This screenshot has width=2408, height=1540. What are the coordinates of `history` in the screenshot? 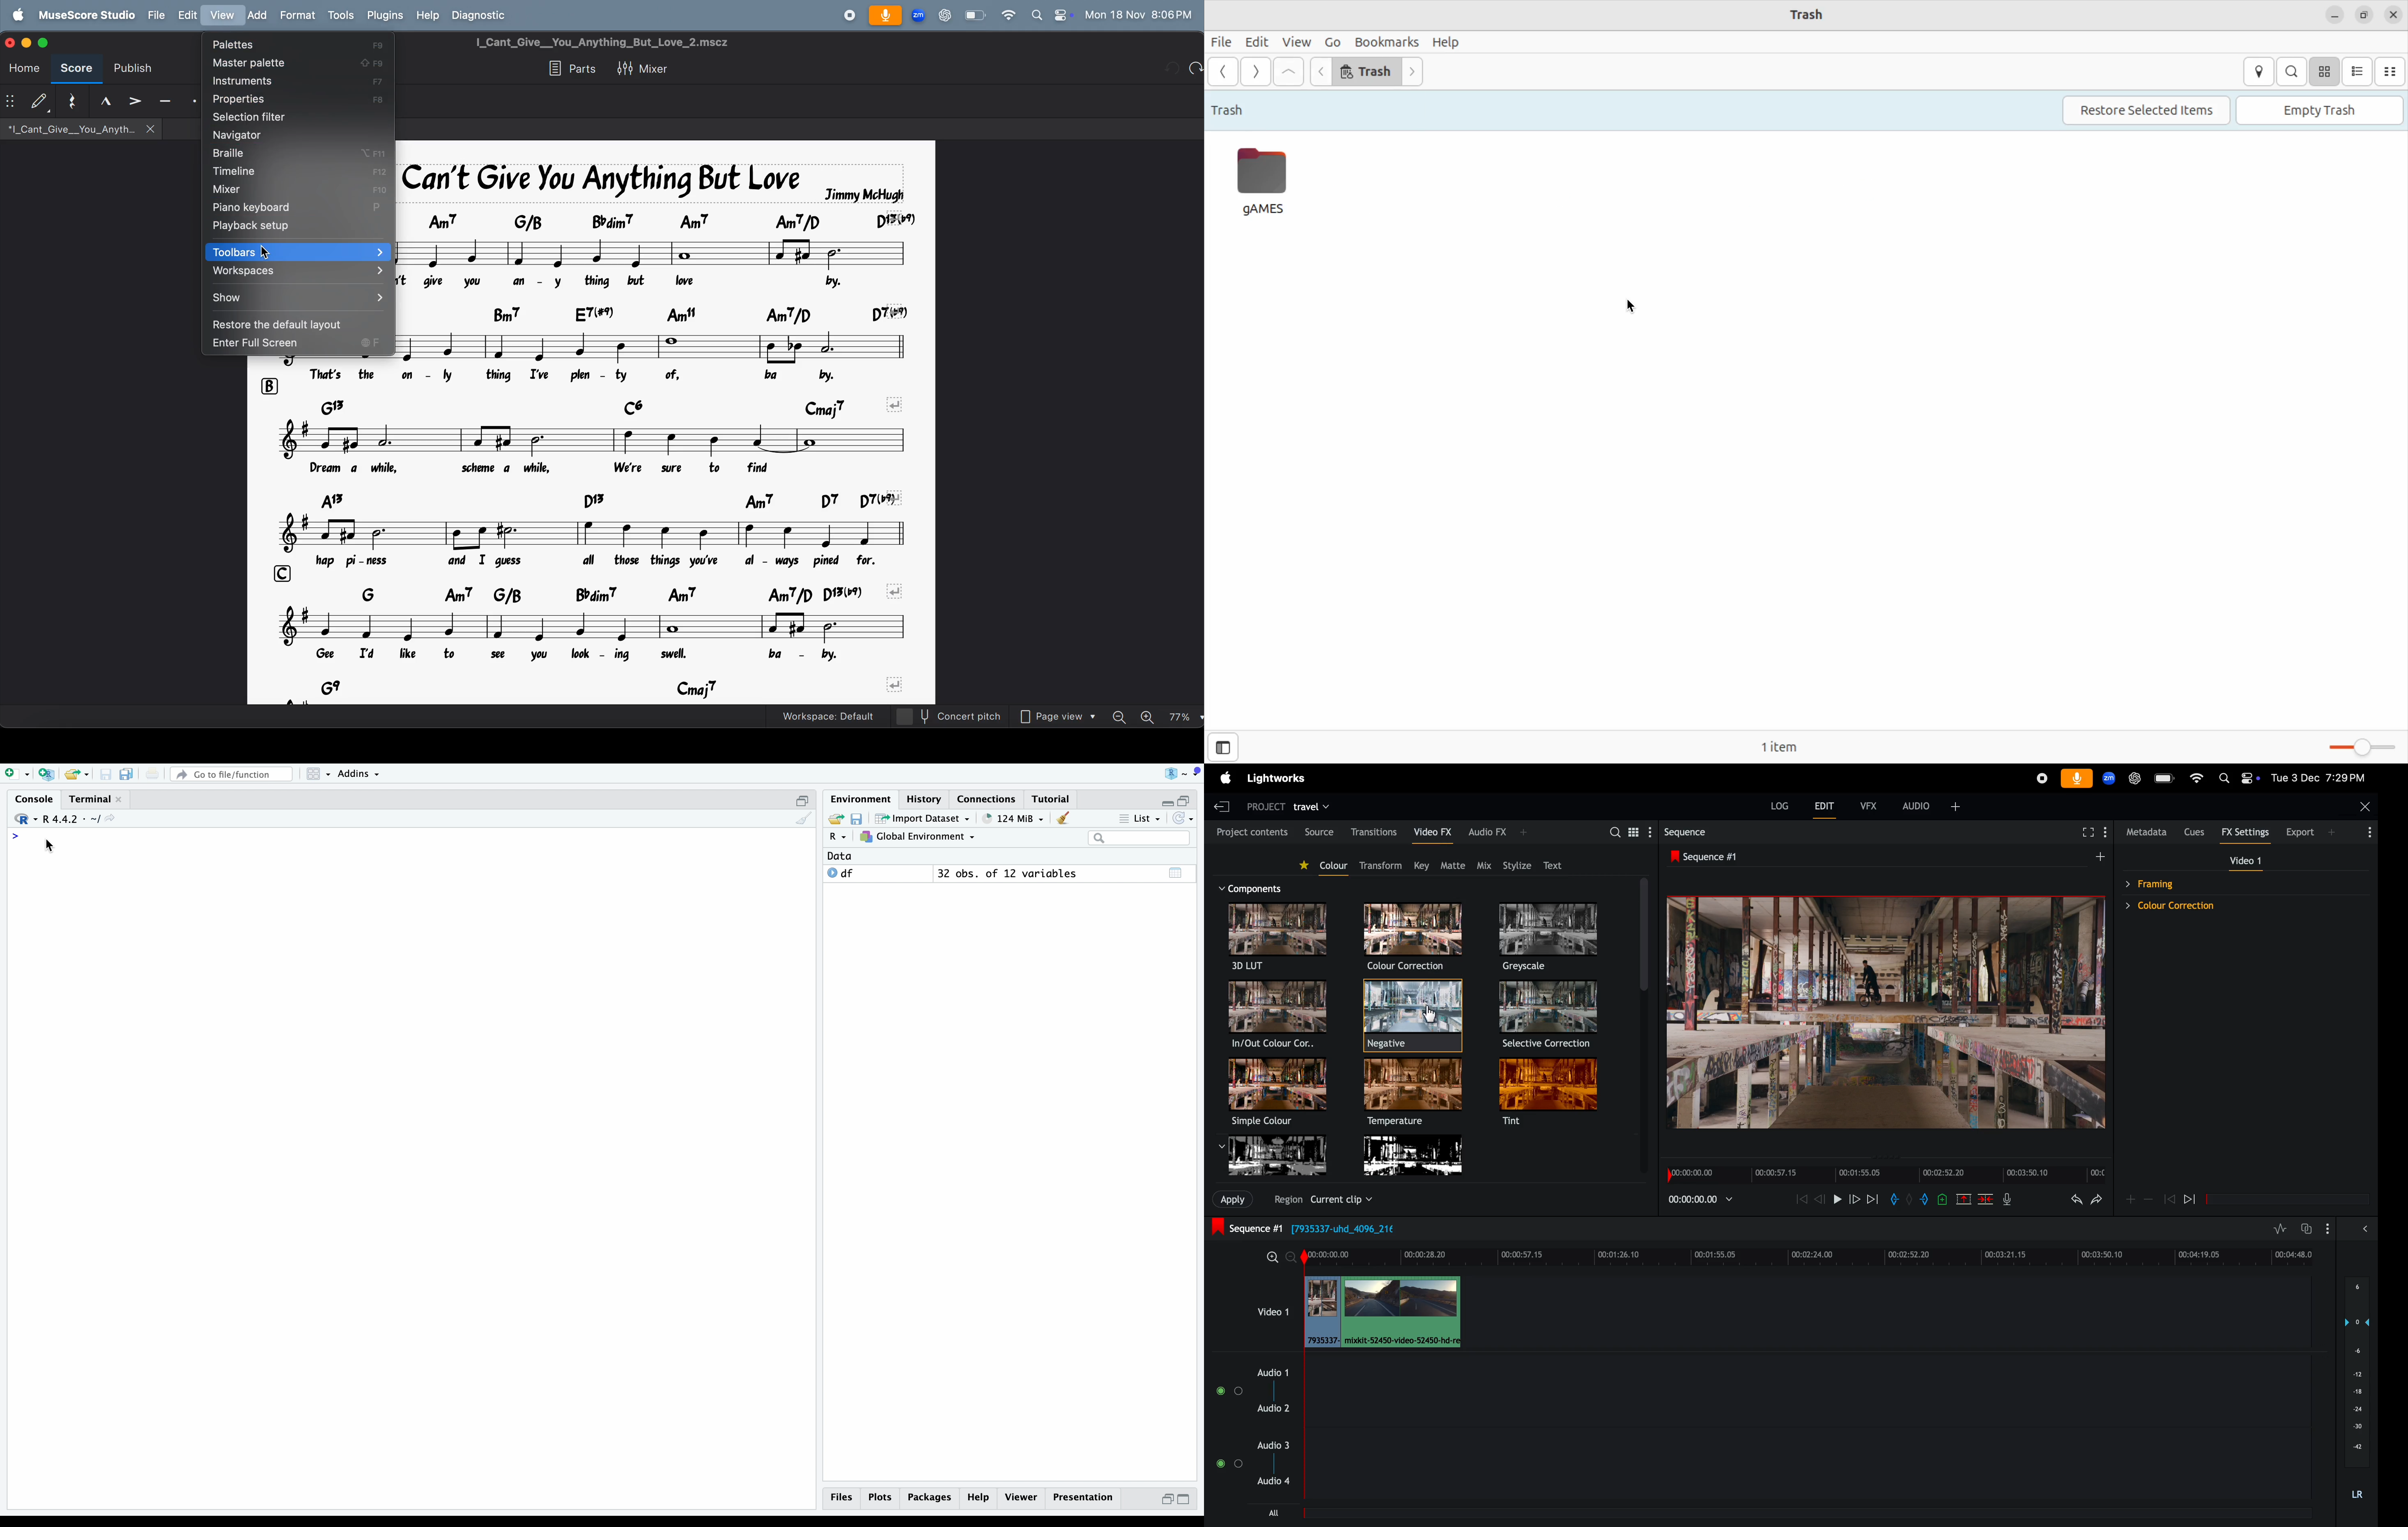 It's located at (926, 799).